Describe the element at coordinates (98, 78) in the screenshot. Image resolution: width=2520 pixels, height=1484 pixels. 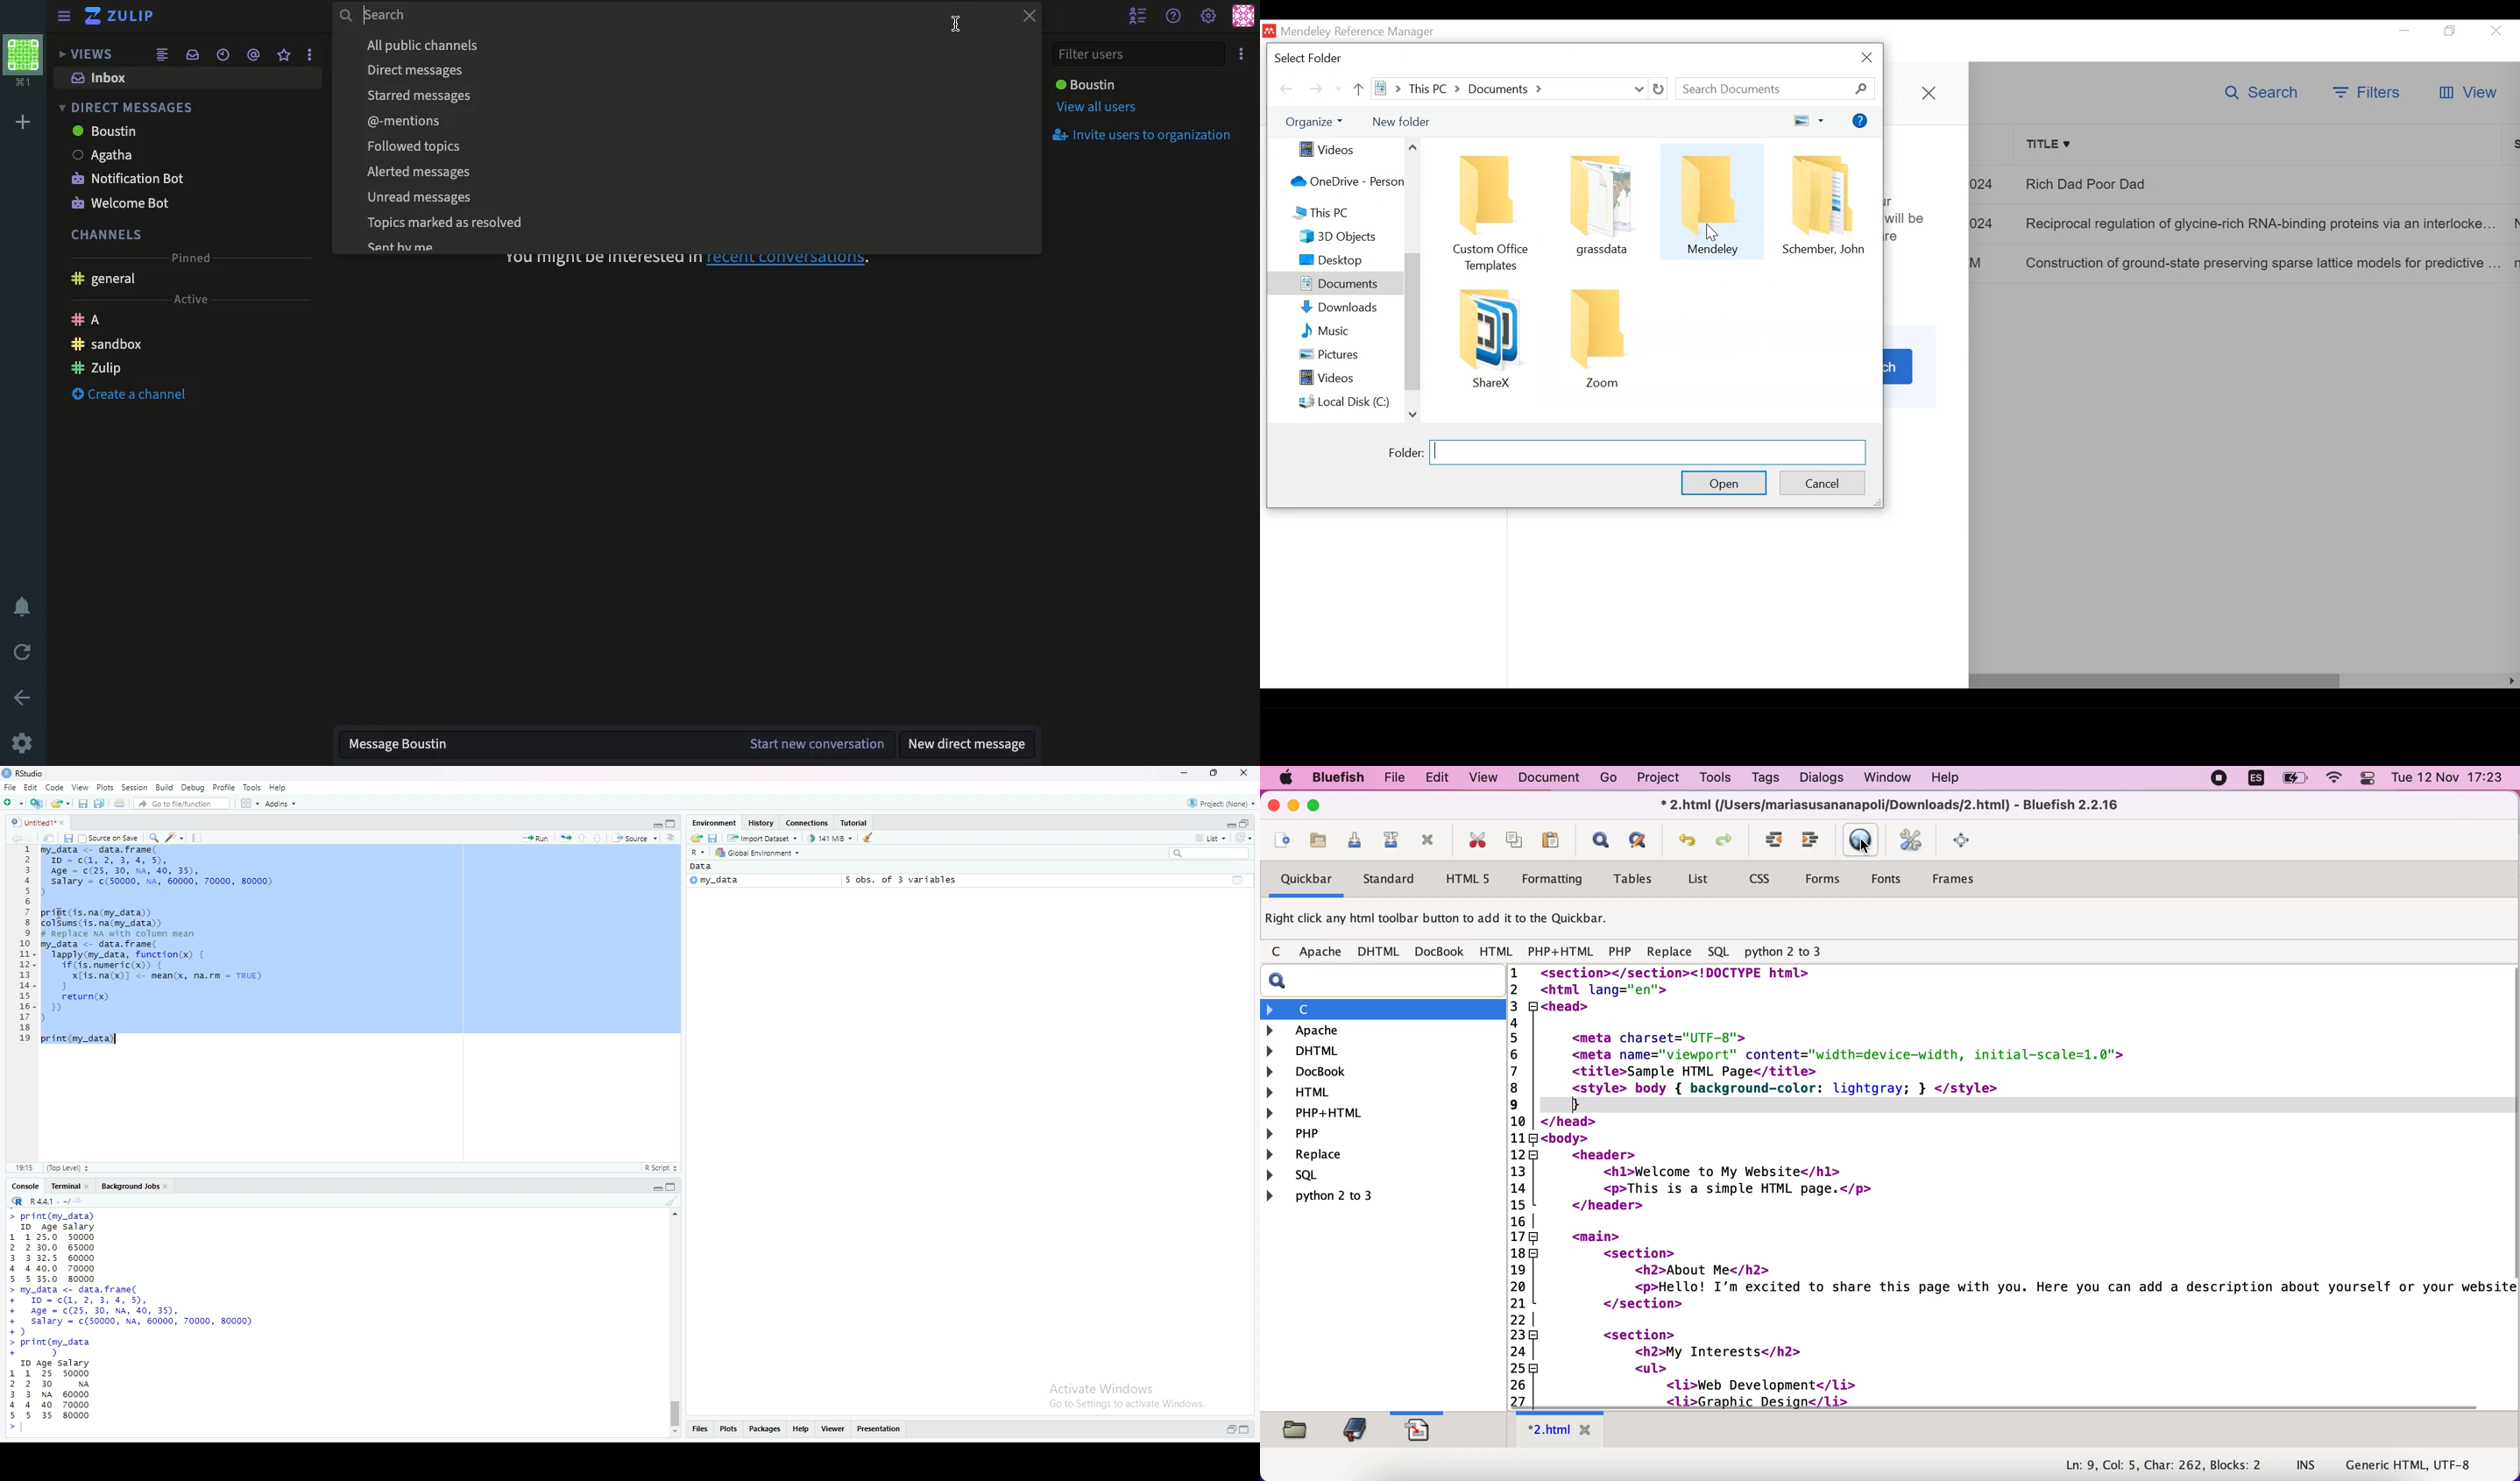
I see `Inbox` at that location.